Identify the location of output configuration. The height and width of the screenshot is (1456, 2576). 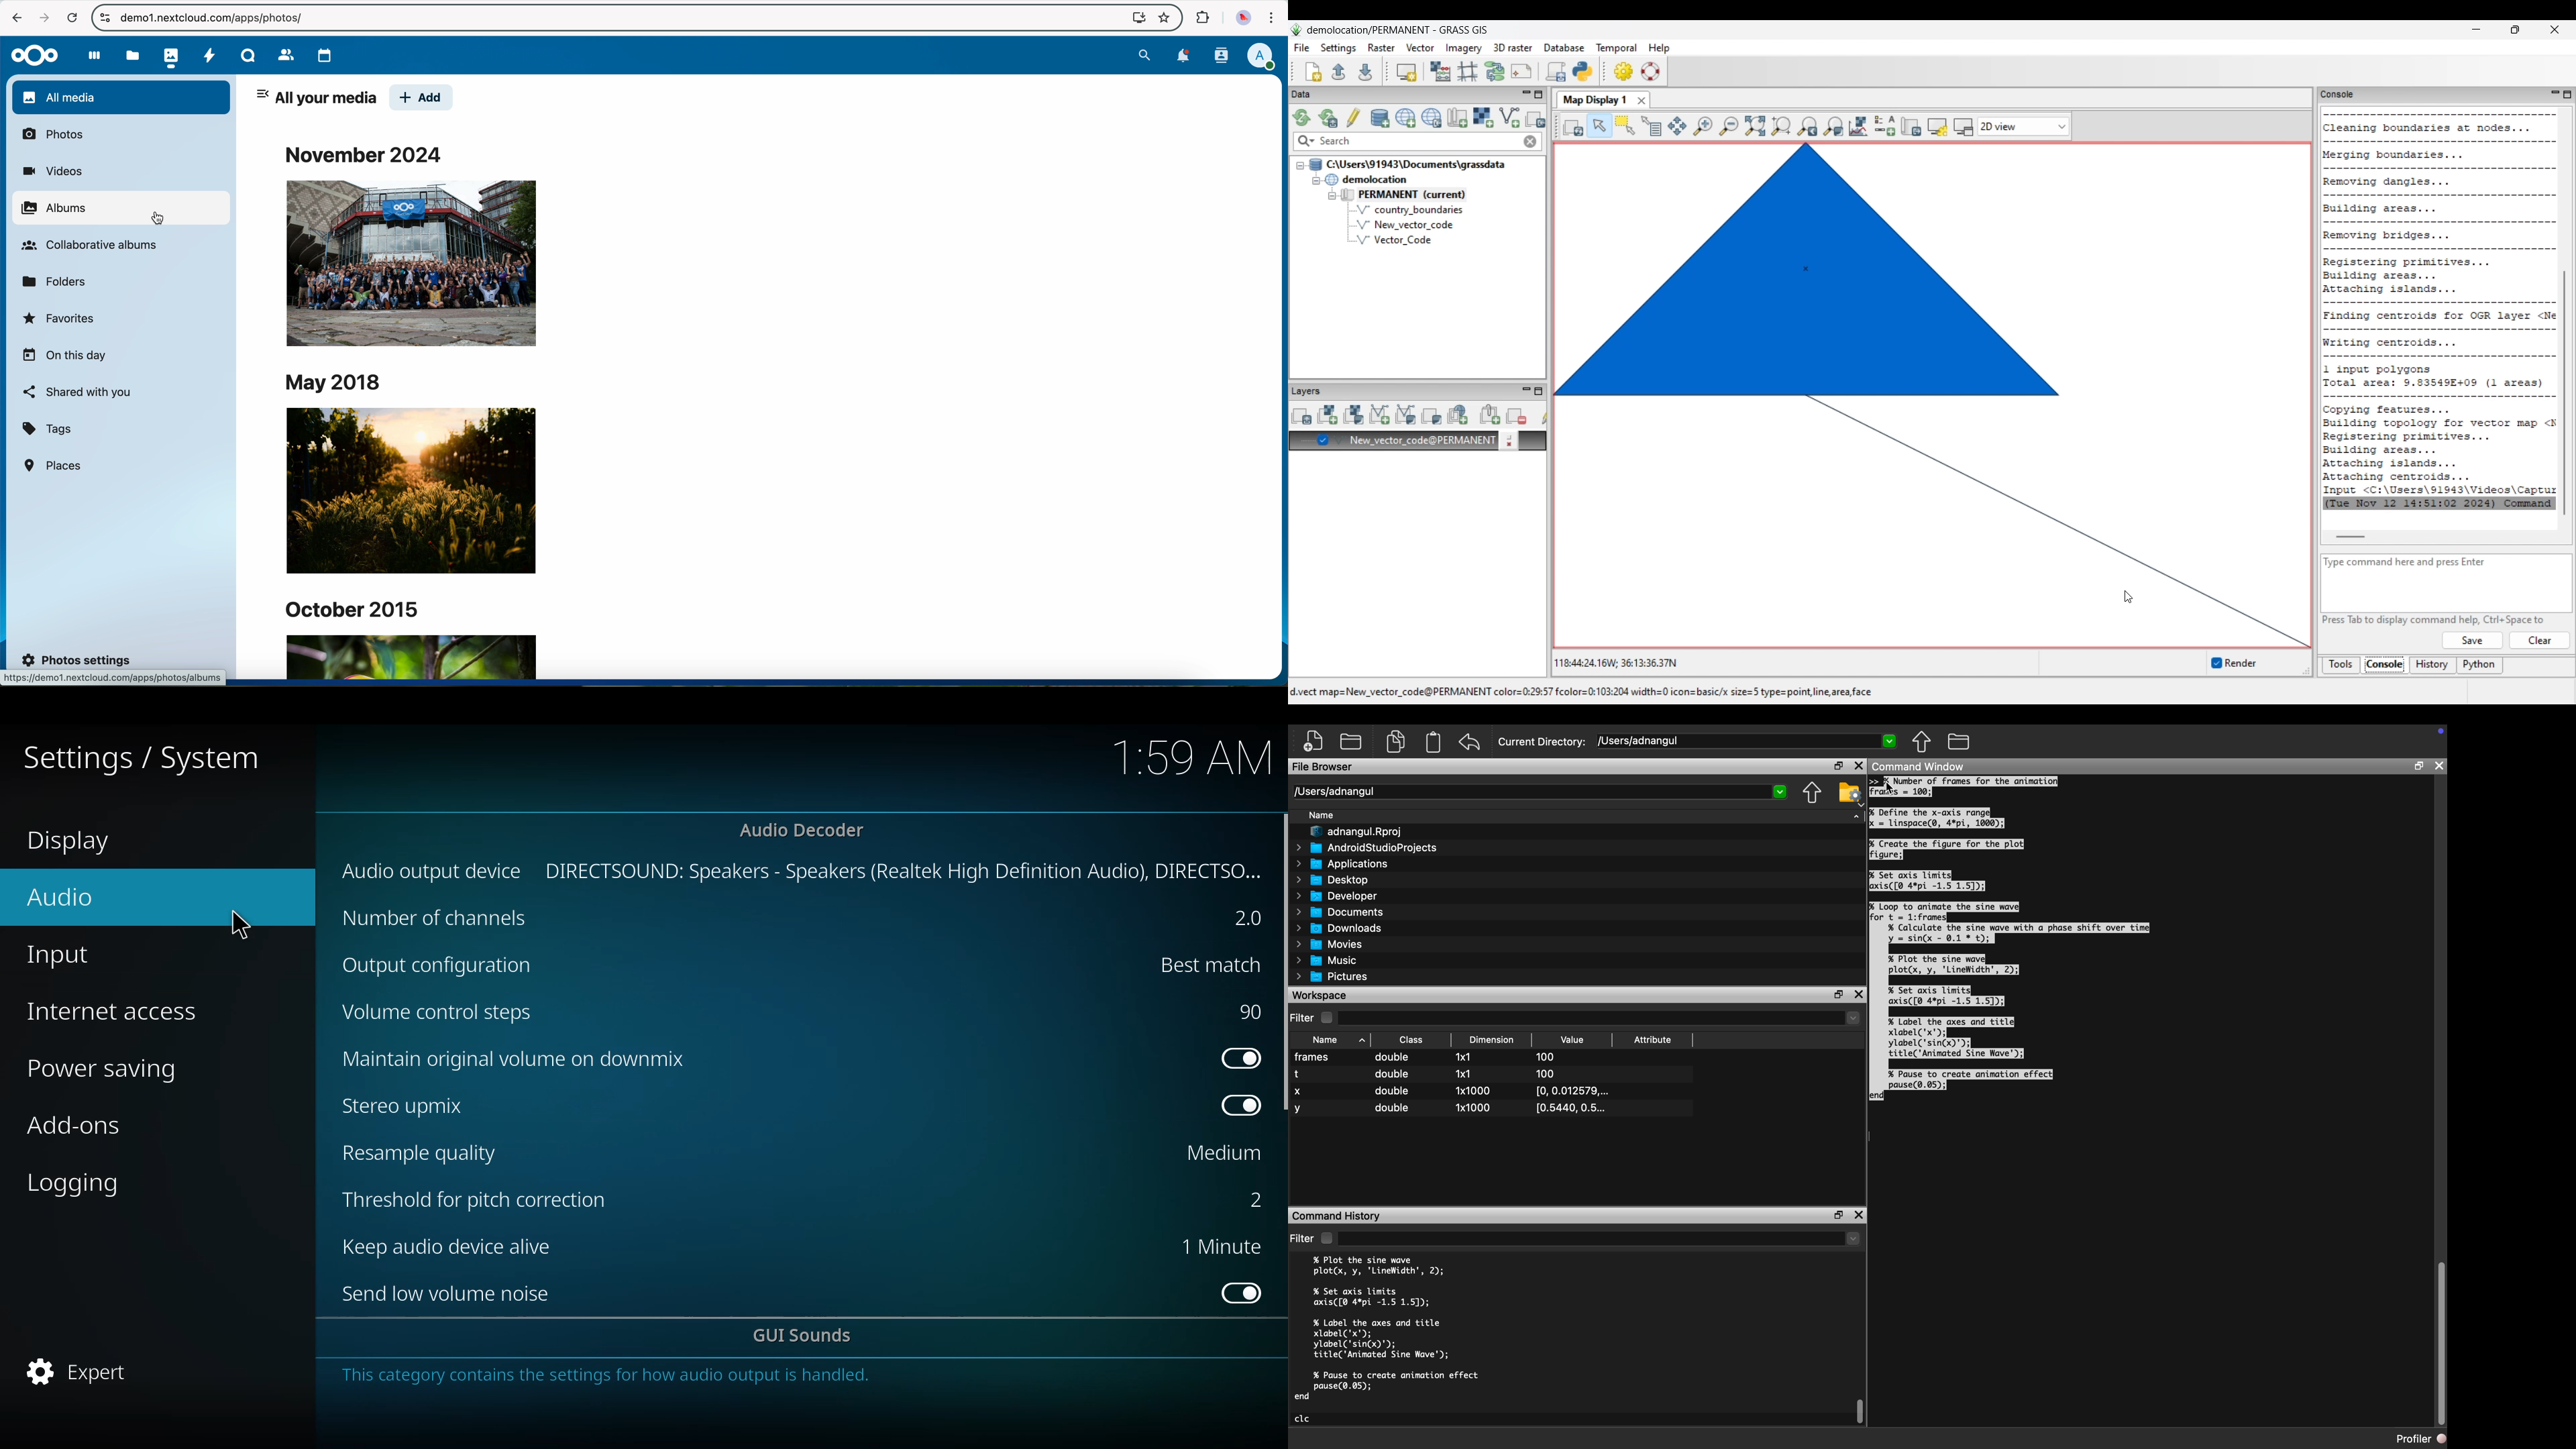
(441, 965).